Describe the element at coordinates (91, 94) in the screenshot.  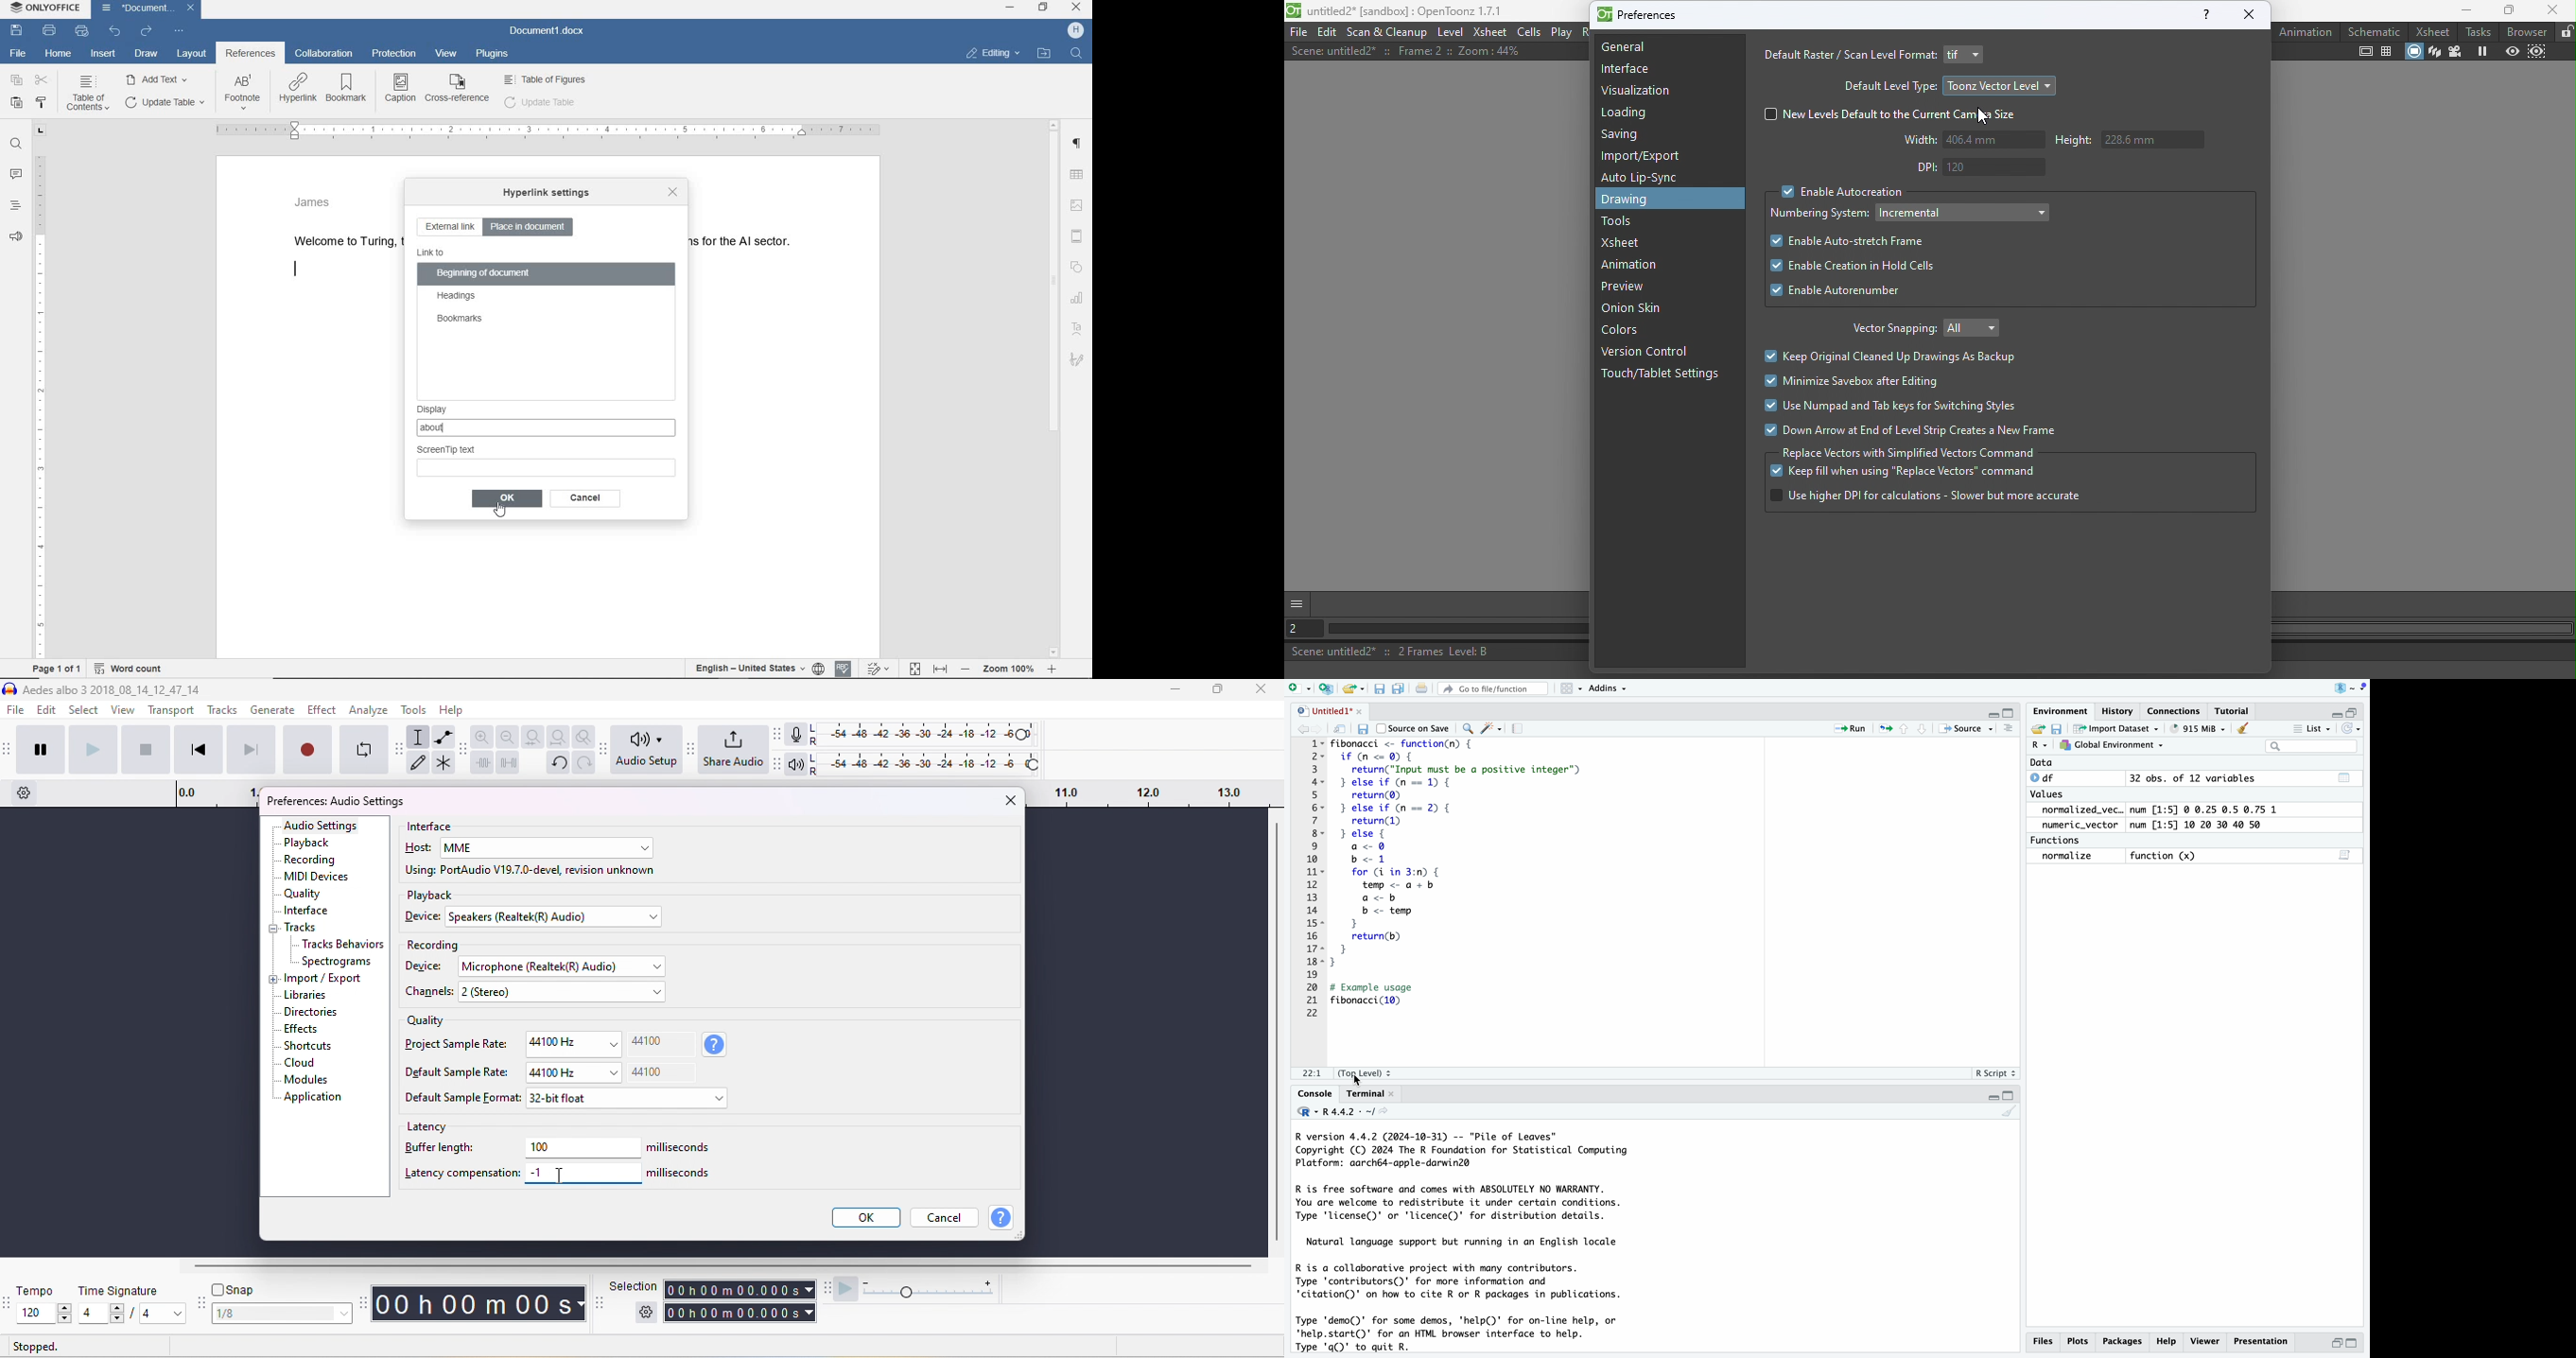
I see `TABLE OF CONTENTS` at that location.